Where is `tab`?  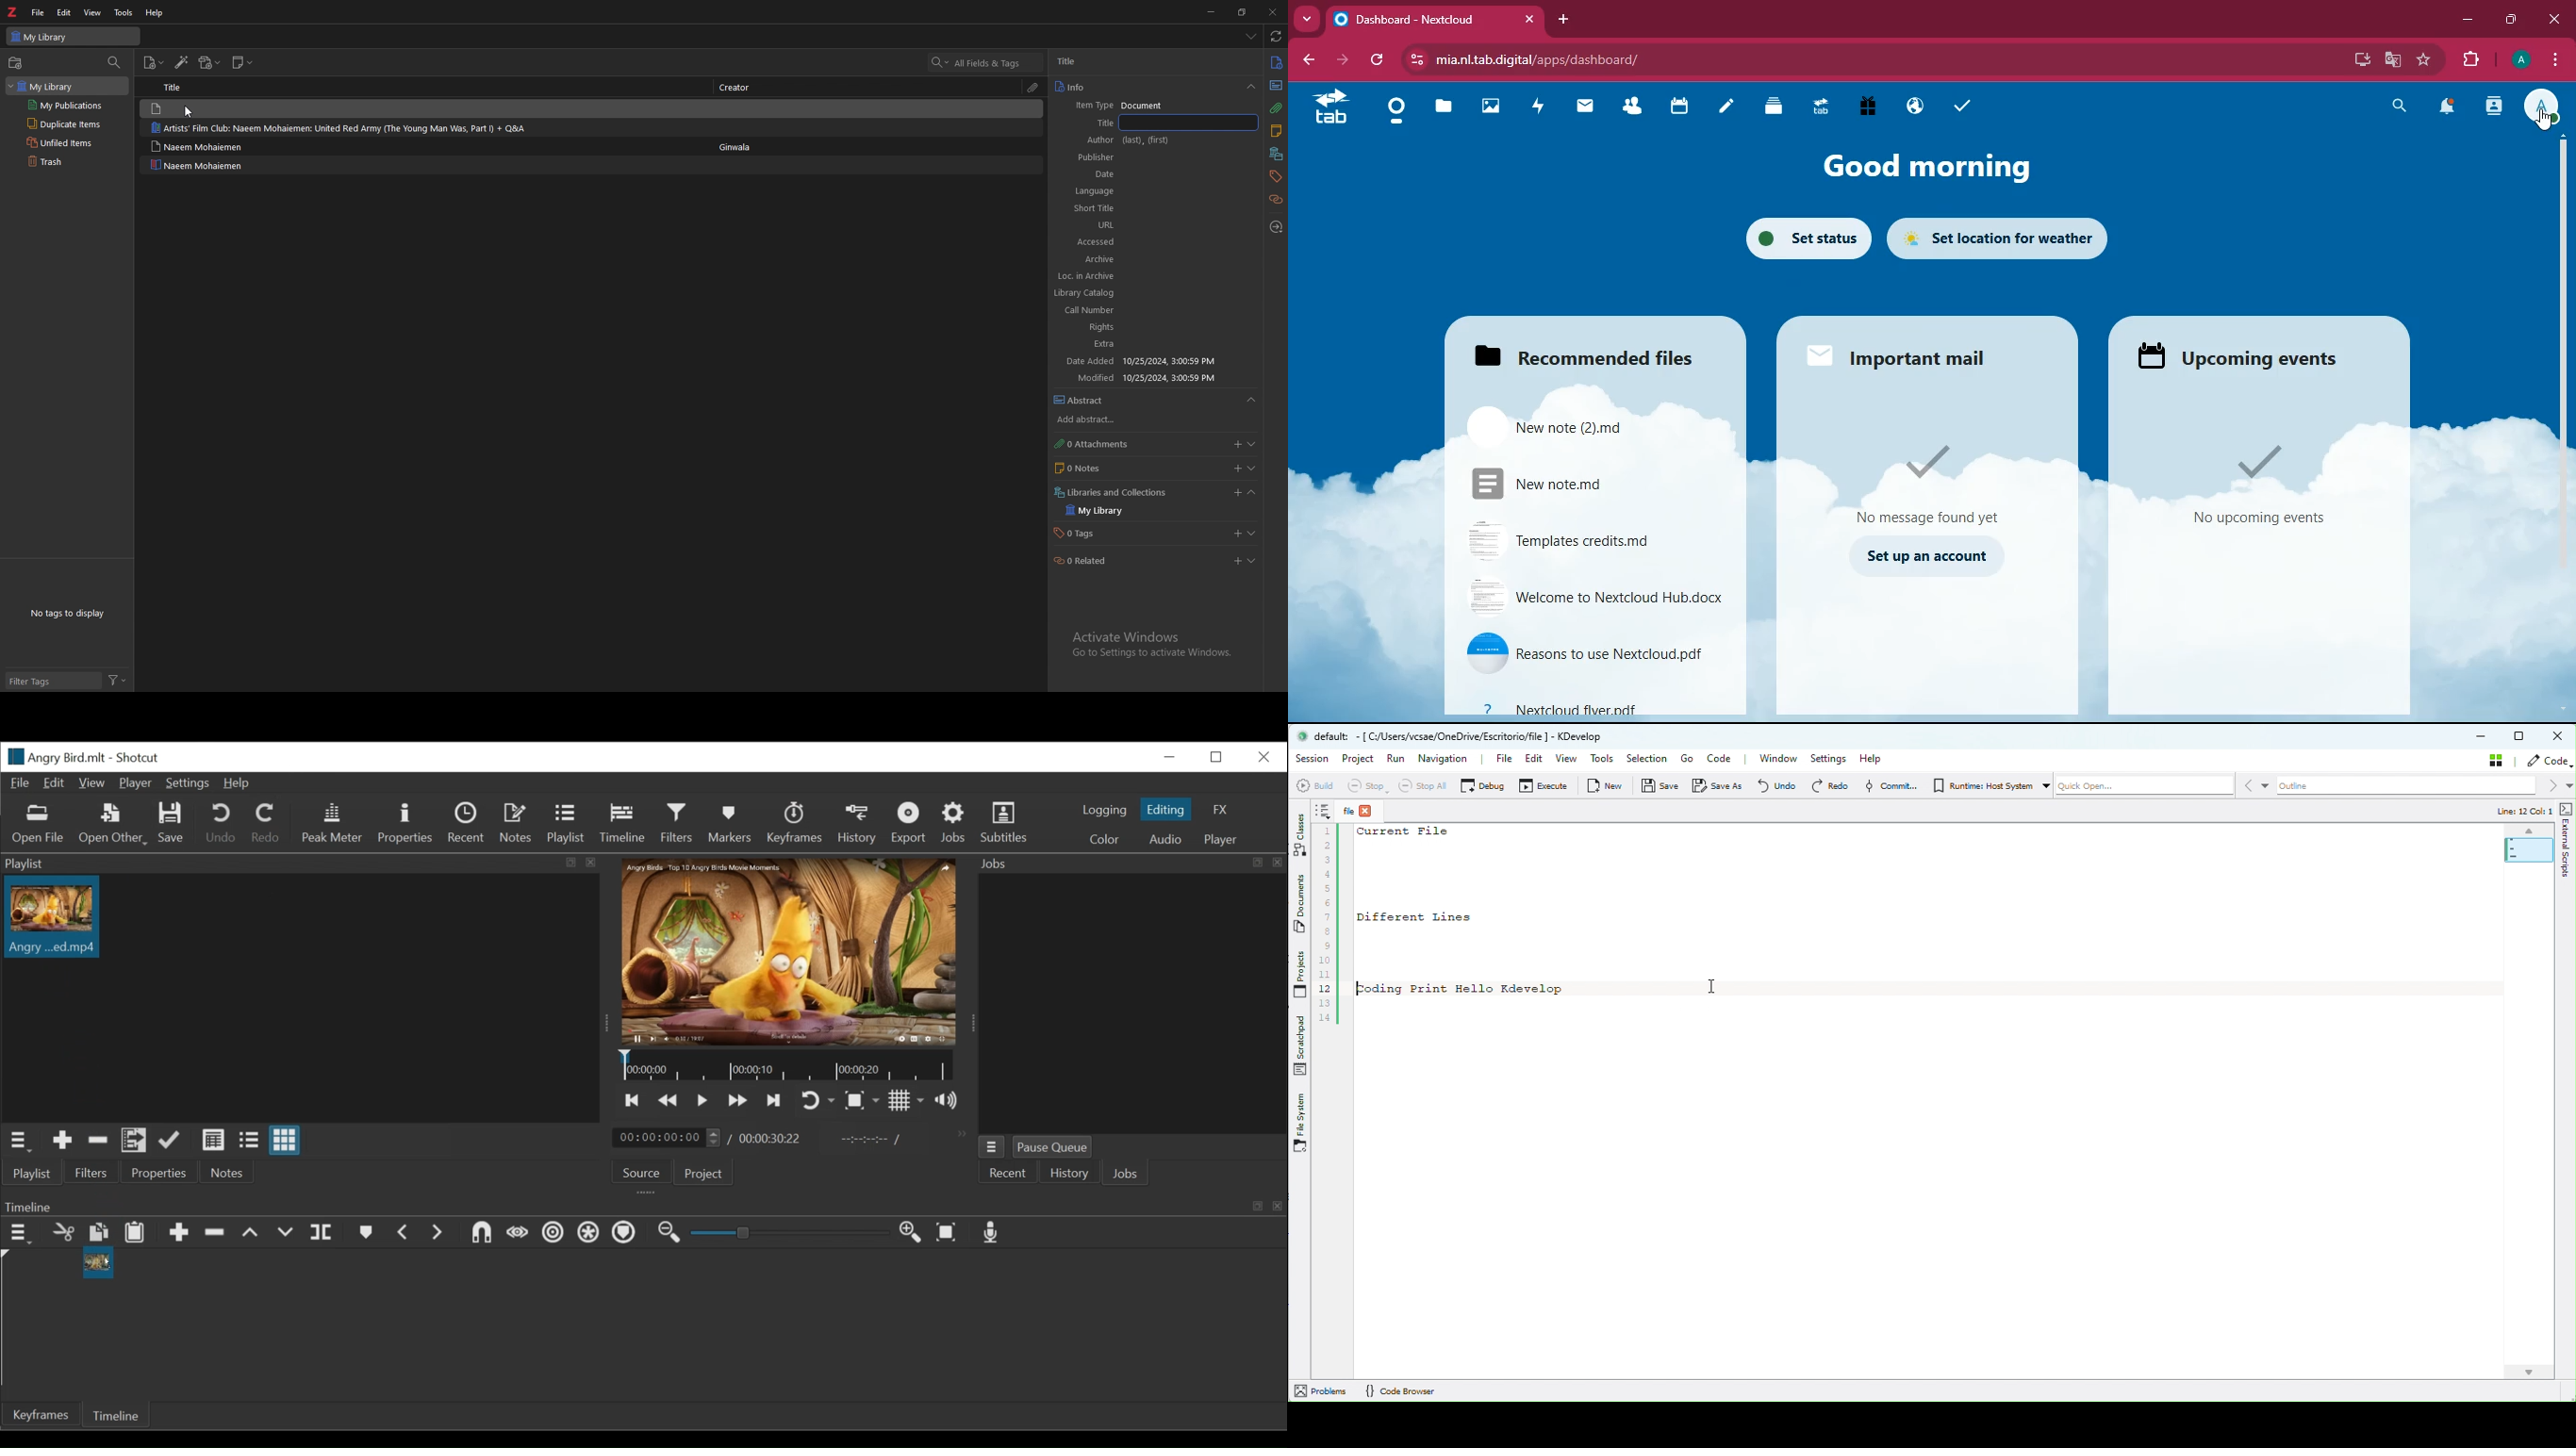 tab is located at coordinates (1435, 19).